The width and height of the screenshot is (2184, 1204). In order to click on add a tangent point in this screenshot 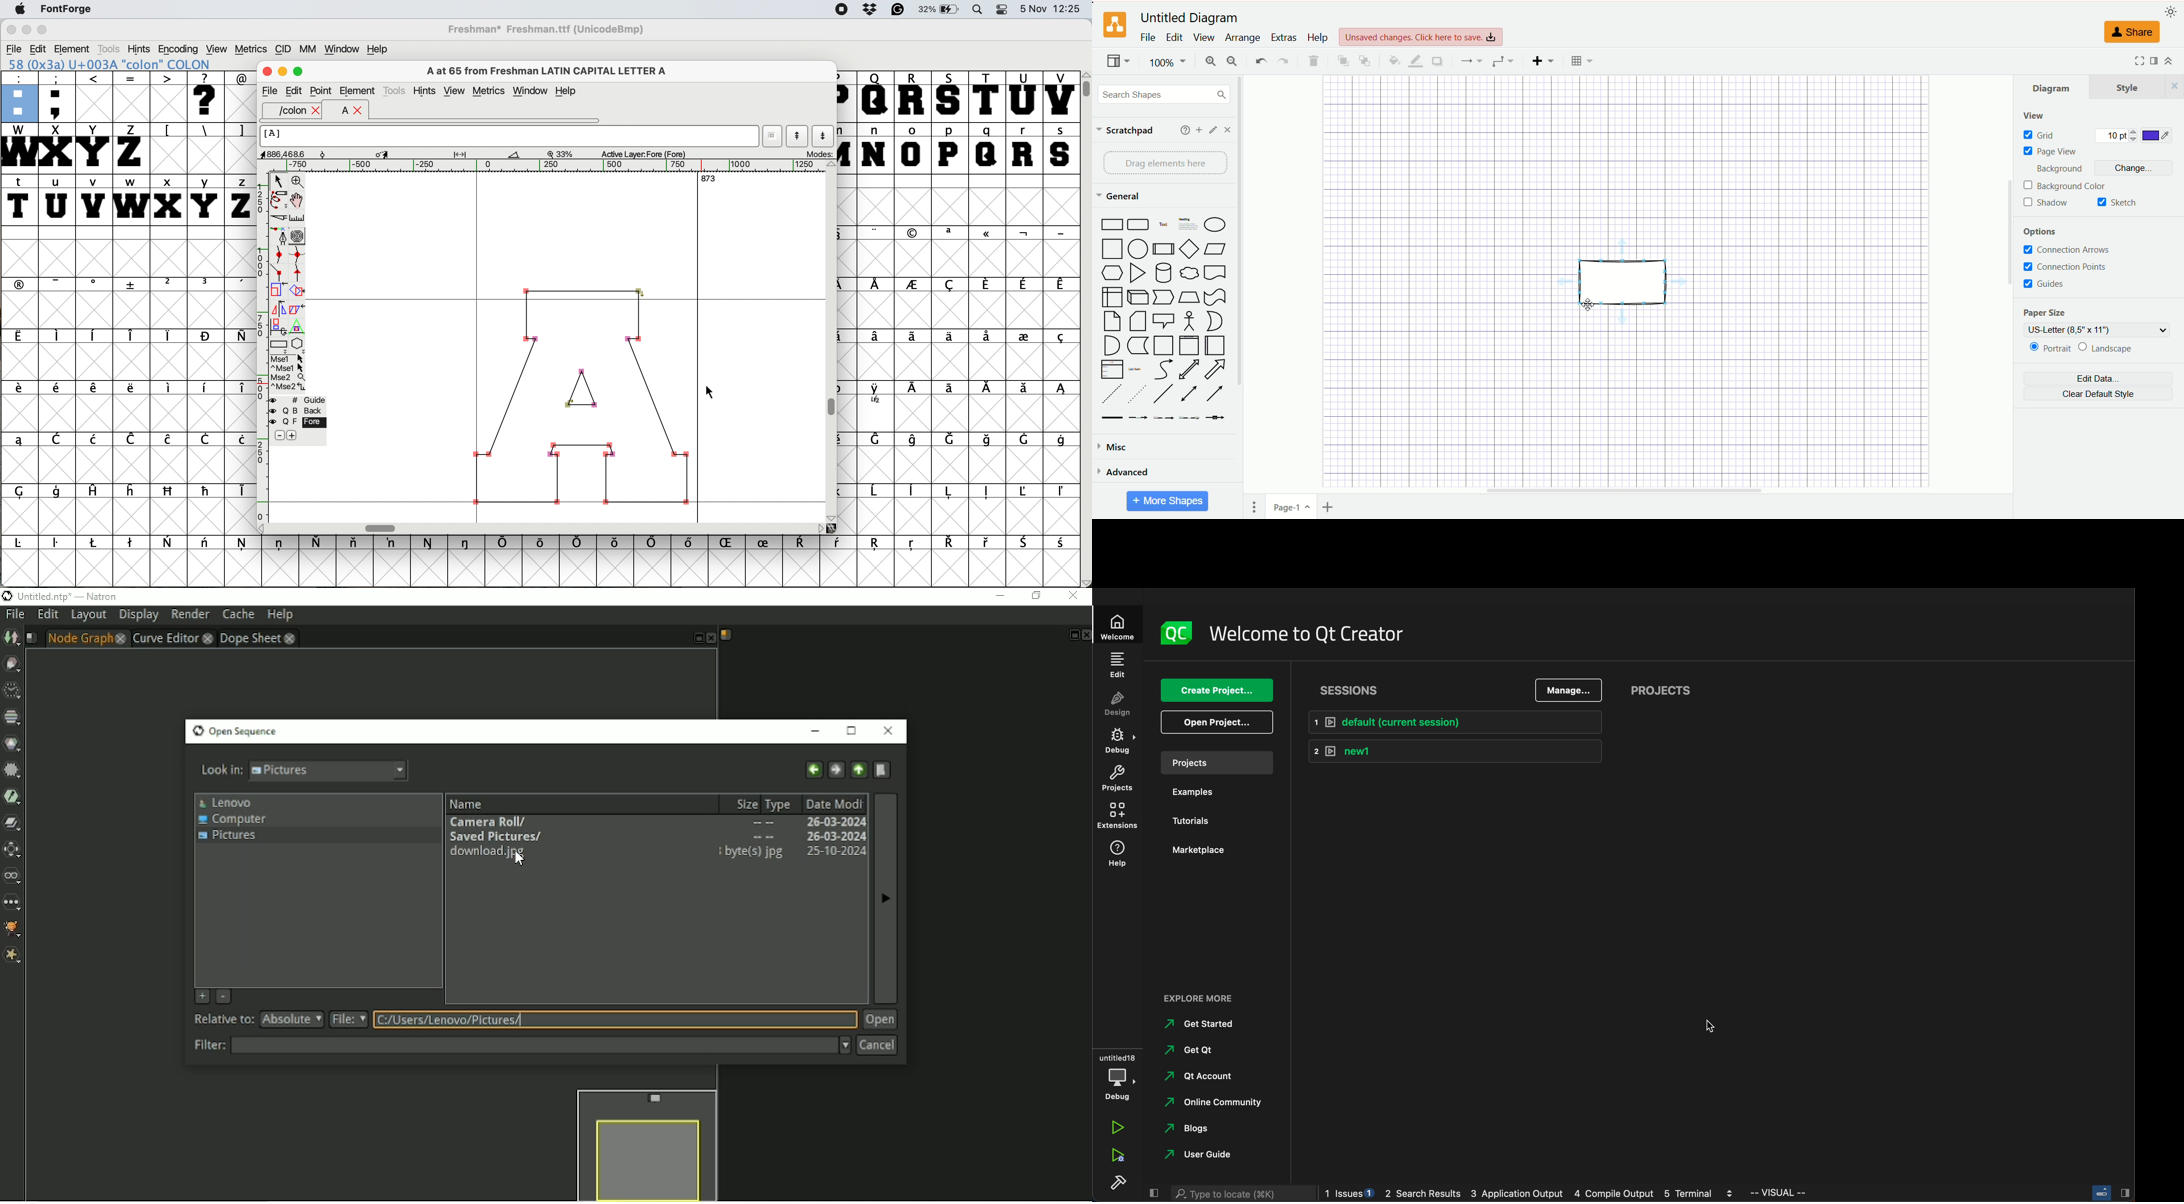, I will do `click(300, 272)`.